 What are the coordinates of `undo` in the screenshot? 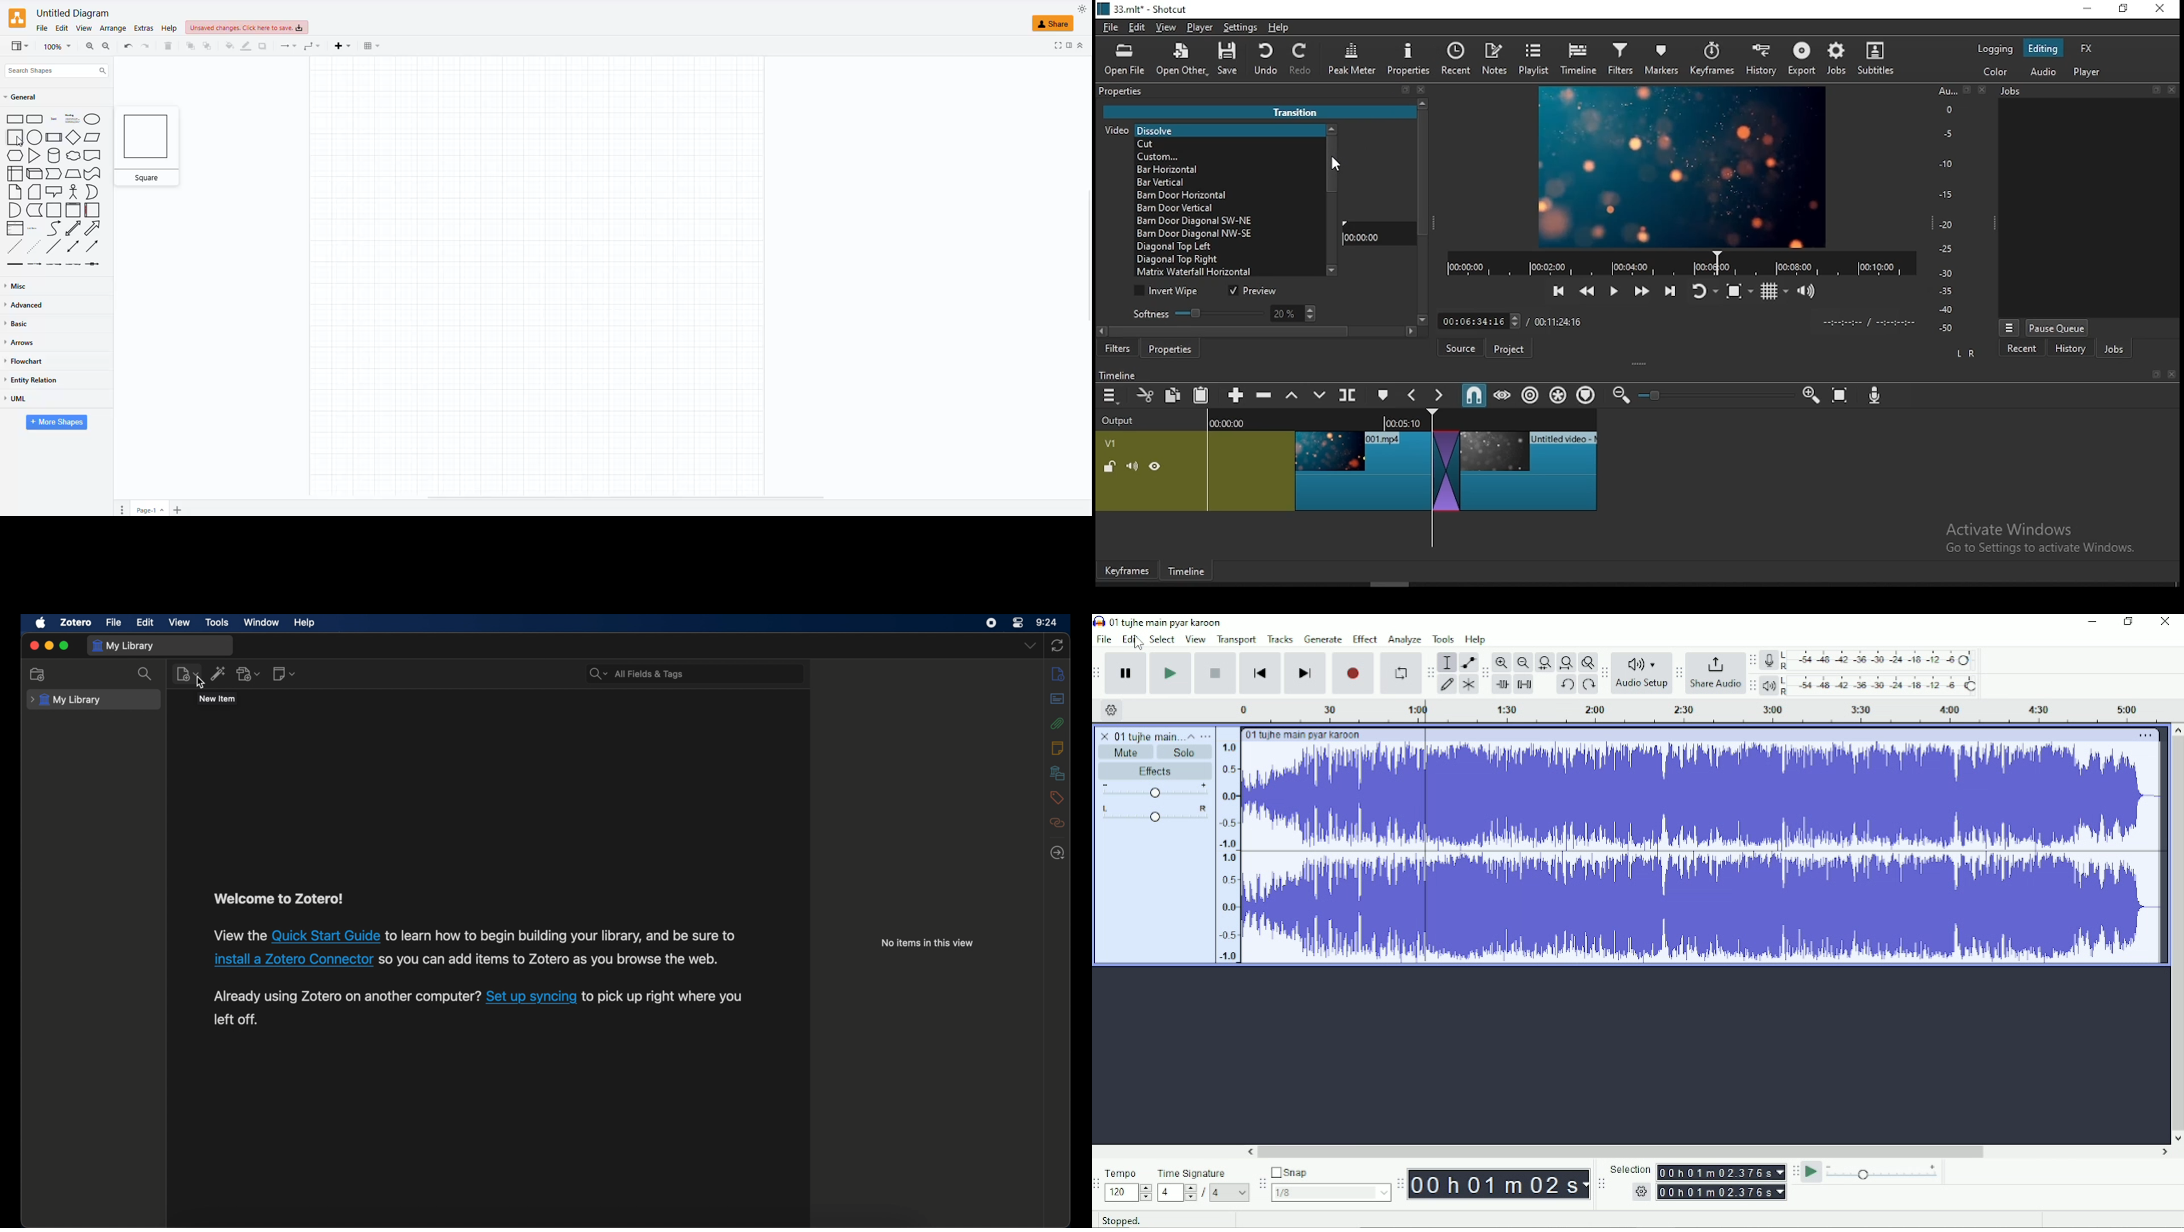 It's located at (1267, 60).